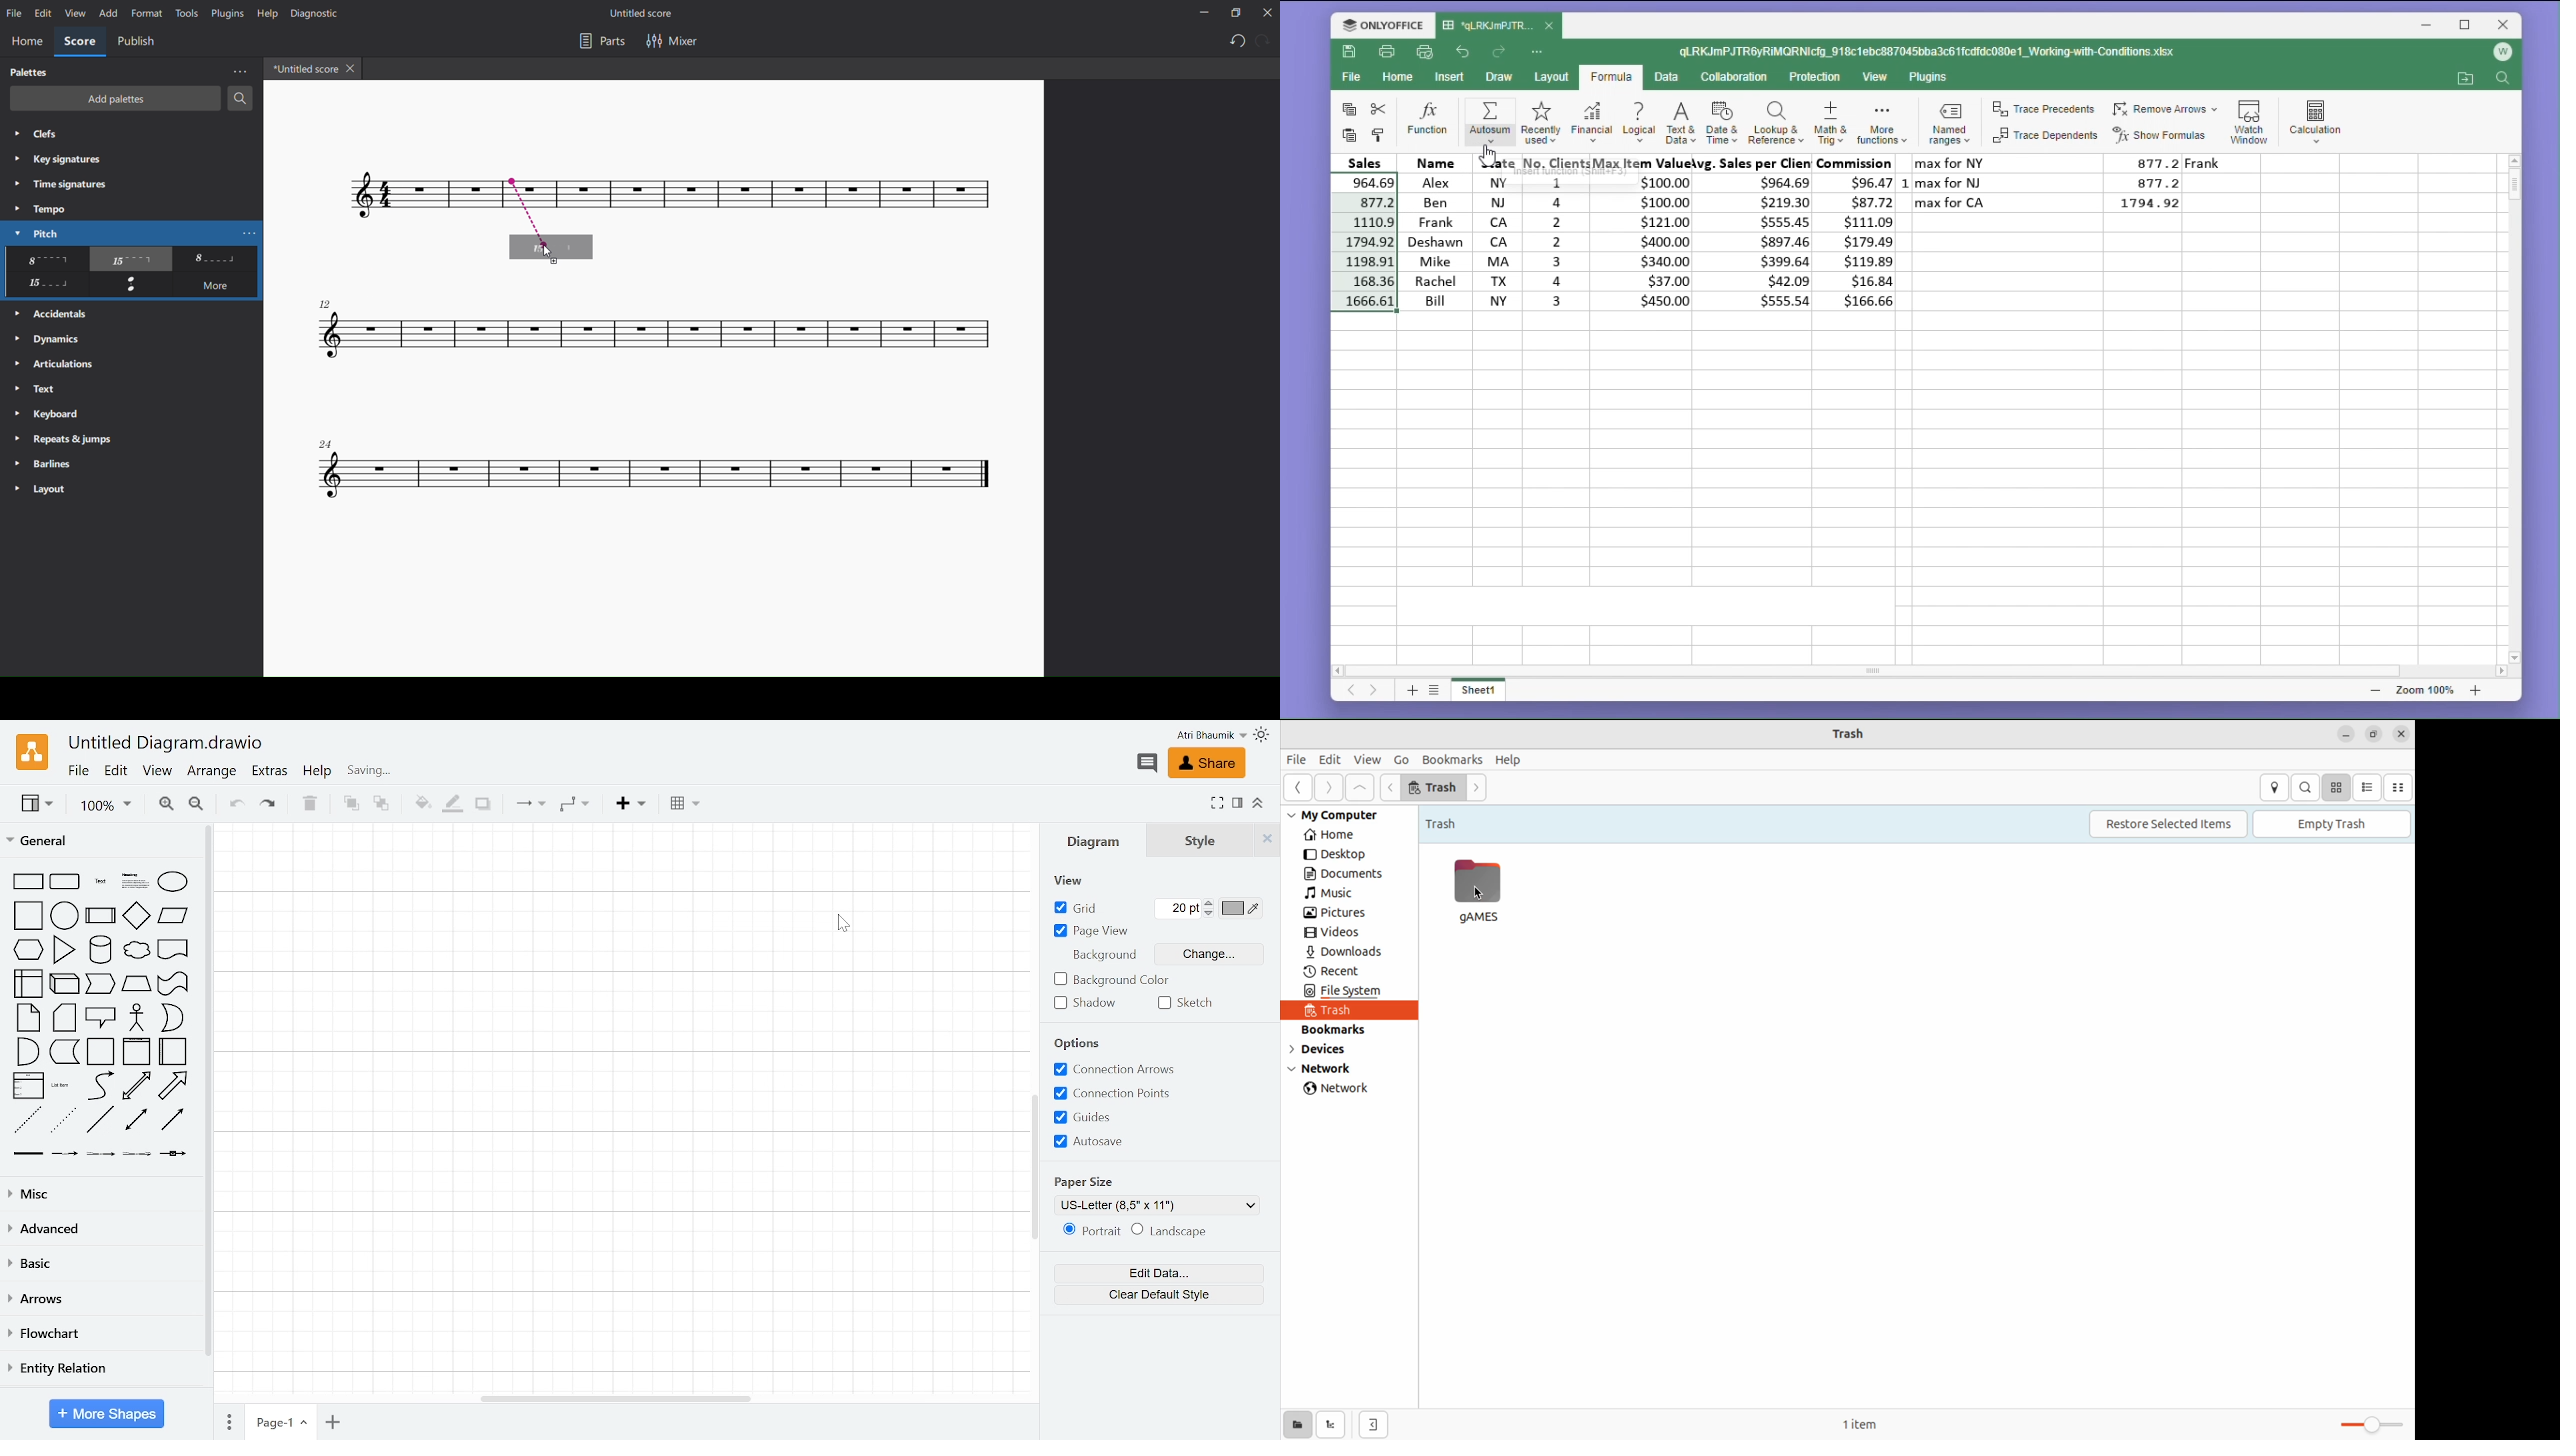 This screenshot has height=1456, width=2576. What do you see at coordinates (1948, 52) in the screenshot?
I see `ql.RKJmPJTRiMQRNlclg_918c1ebc887045bba3c61fcdfdc080e1_Working-with-Conditions.xlsx` at bounding box center [1948, 52].